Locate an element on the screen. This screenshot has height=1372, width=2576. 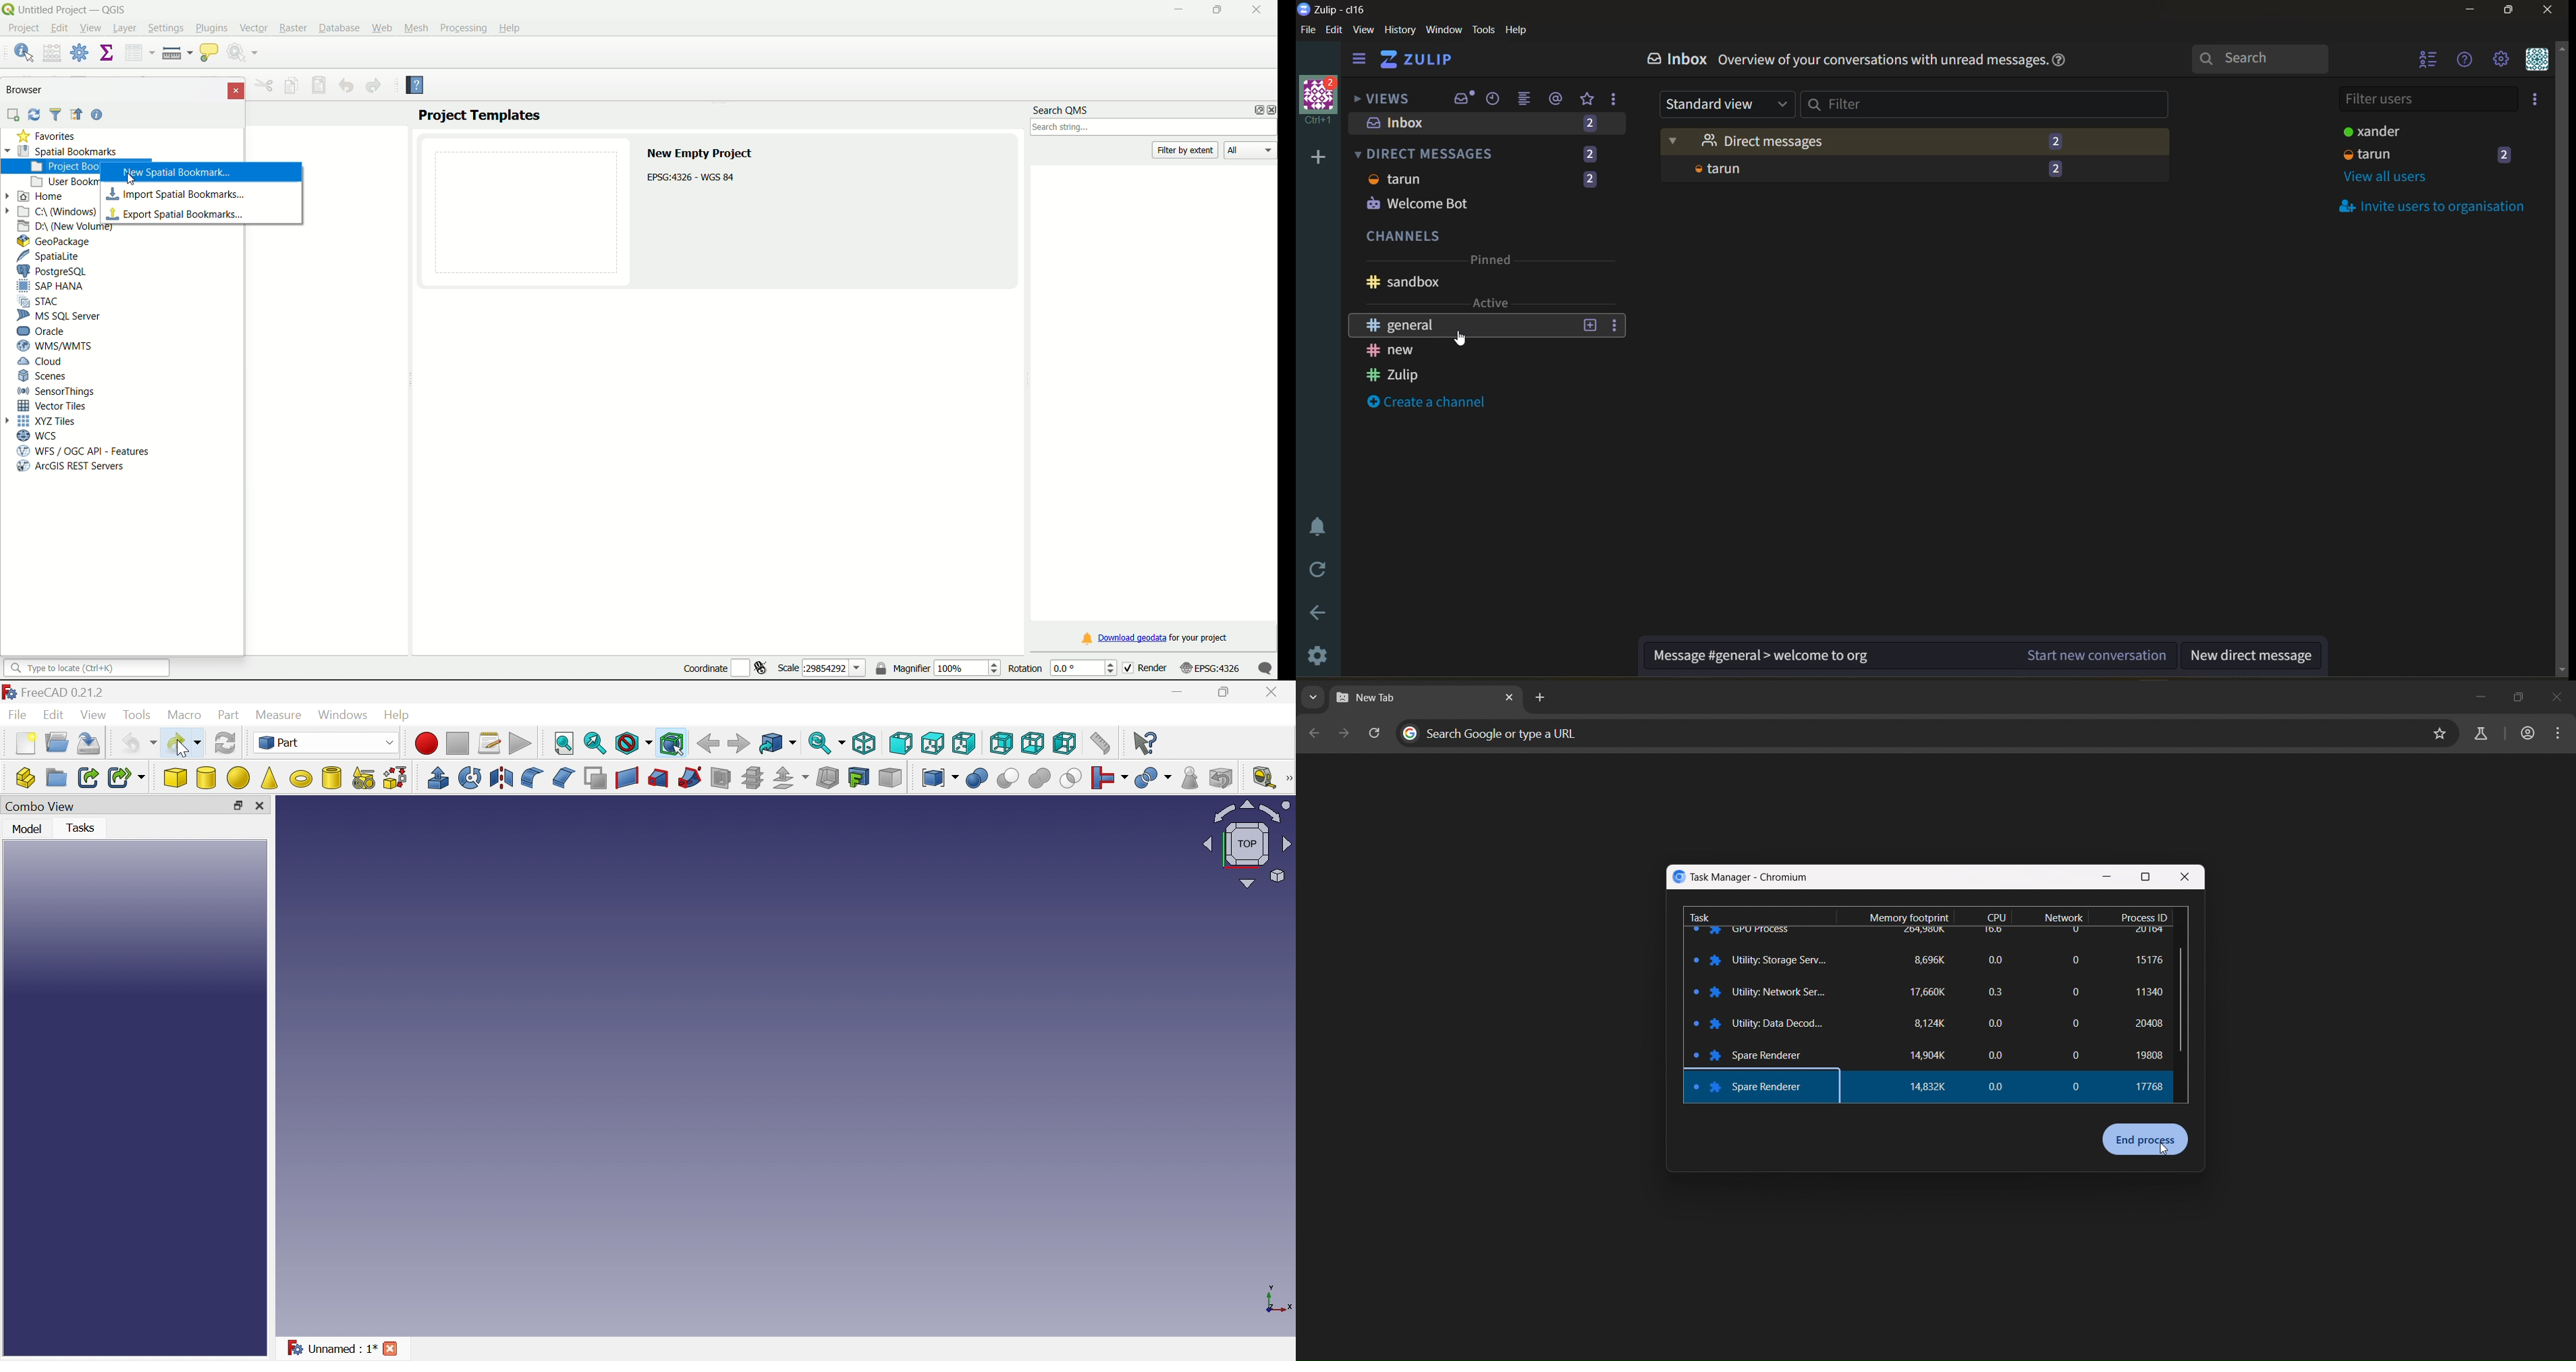
enable do not disturb is located at coordinates (1314, 525).